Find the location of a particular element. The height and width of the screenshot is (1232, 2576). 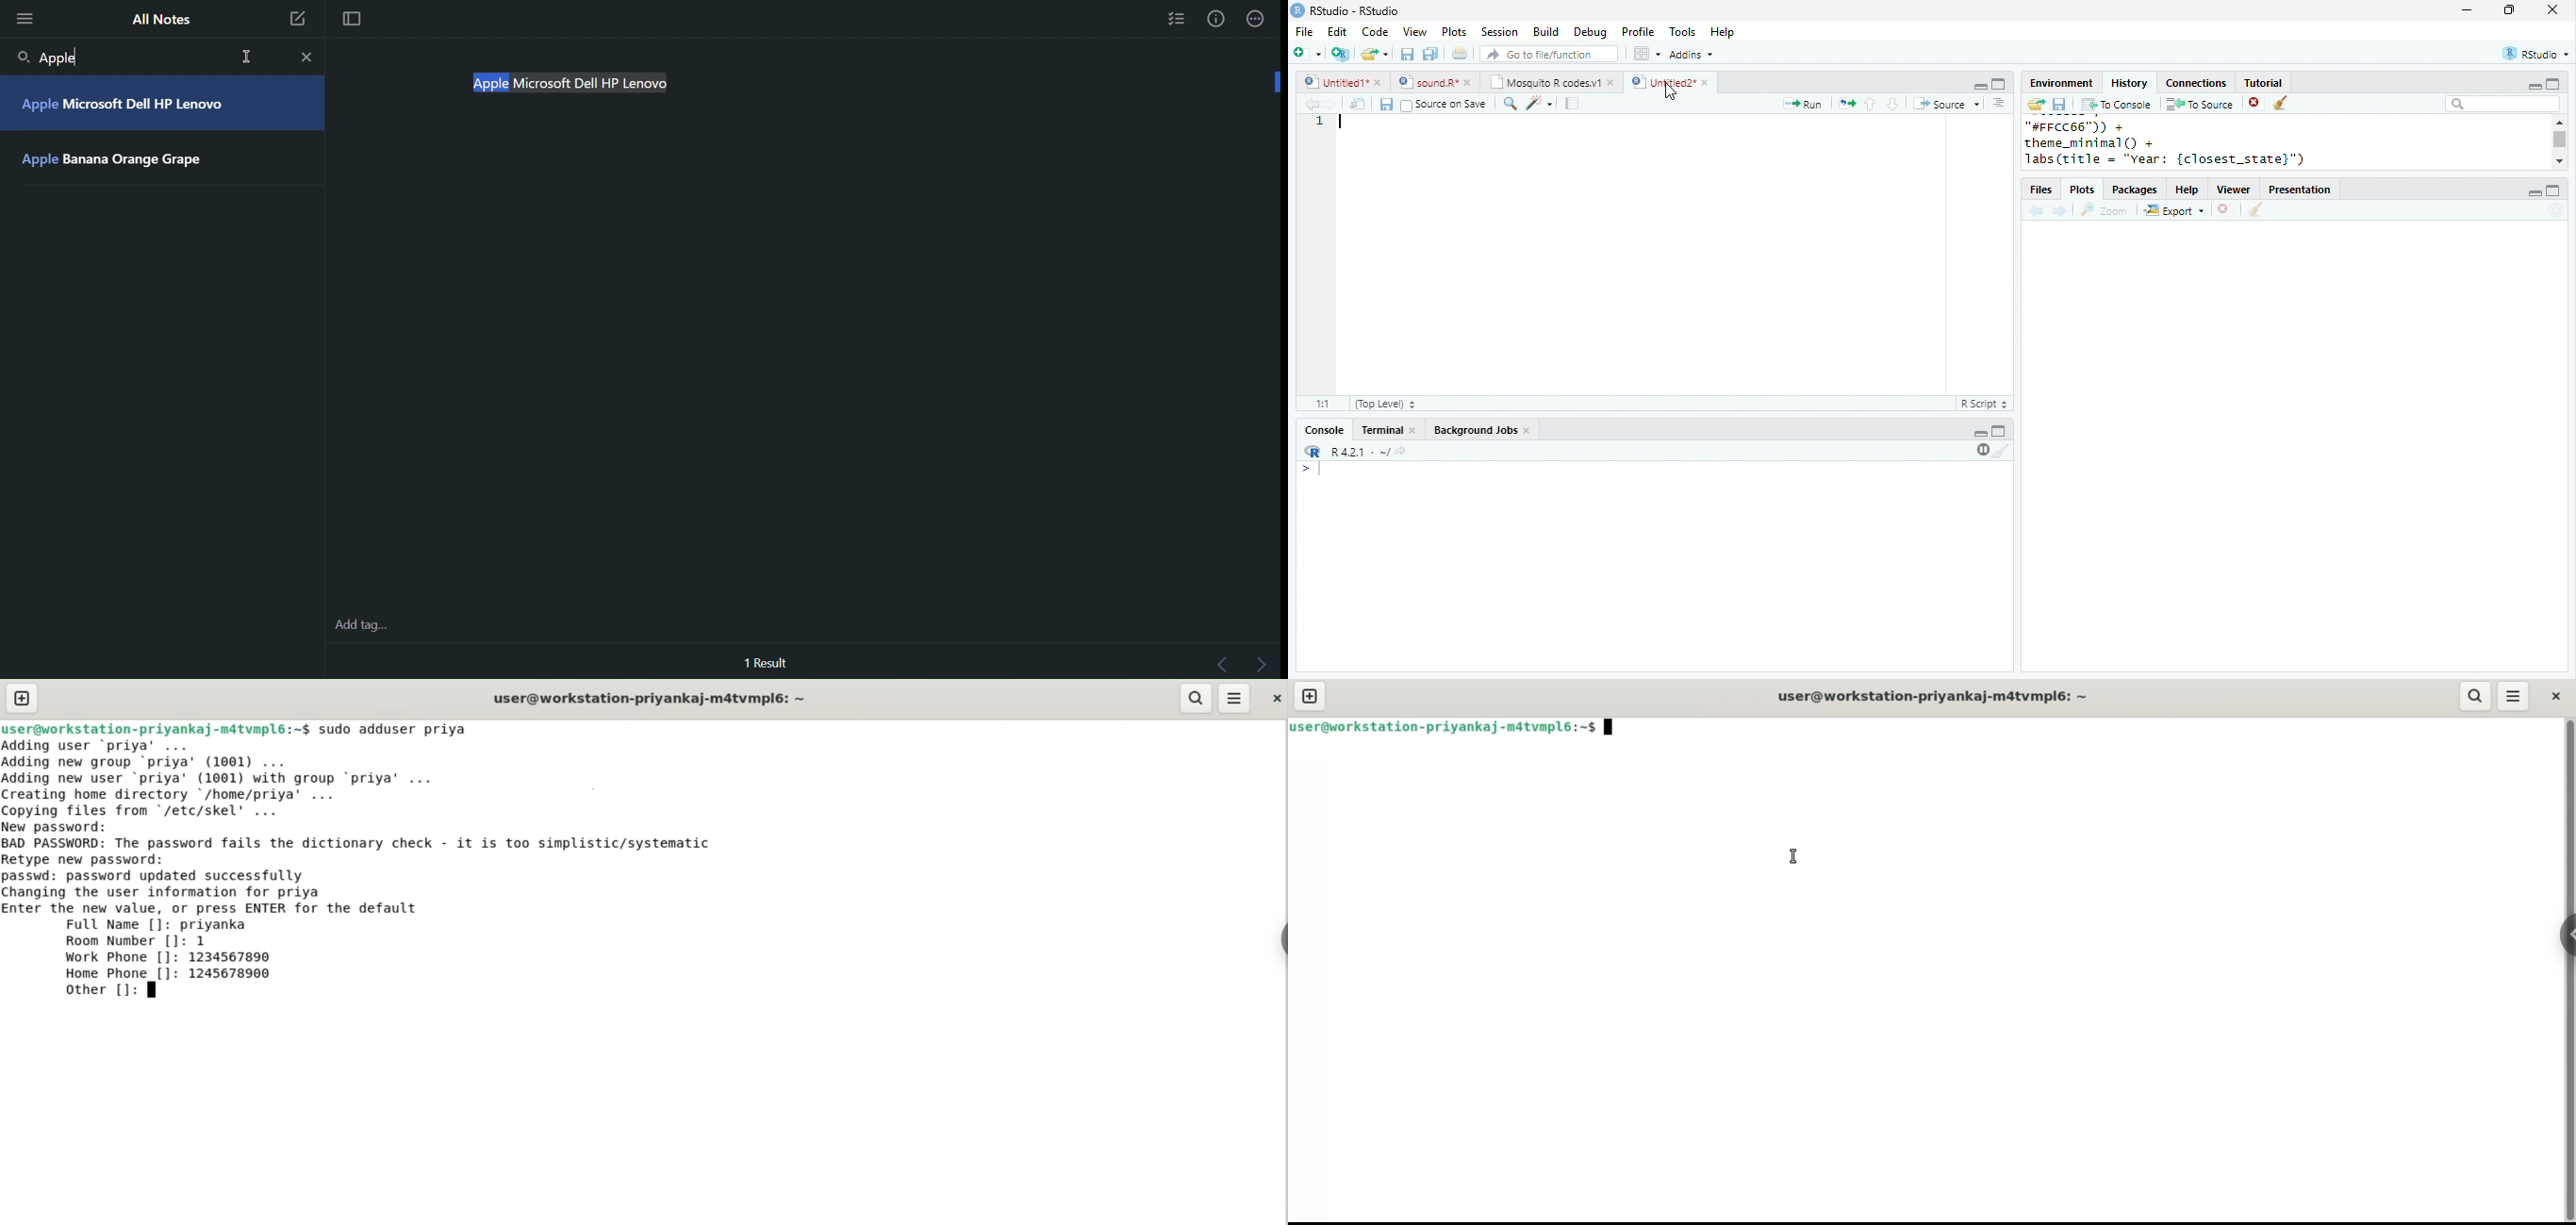

File is located at coordinates (1306, 32).